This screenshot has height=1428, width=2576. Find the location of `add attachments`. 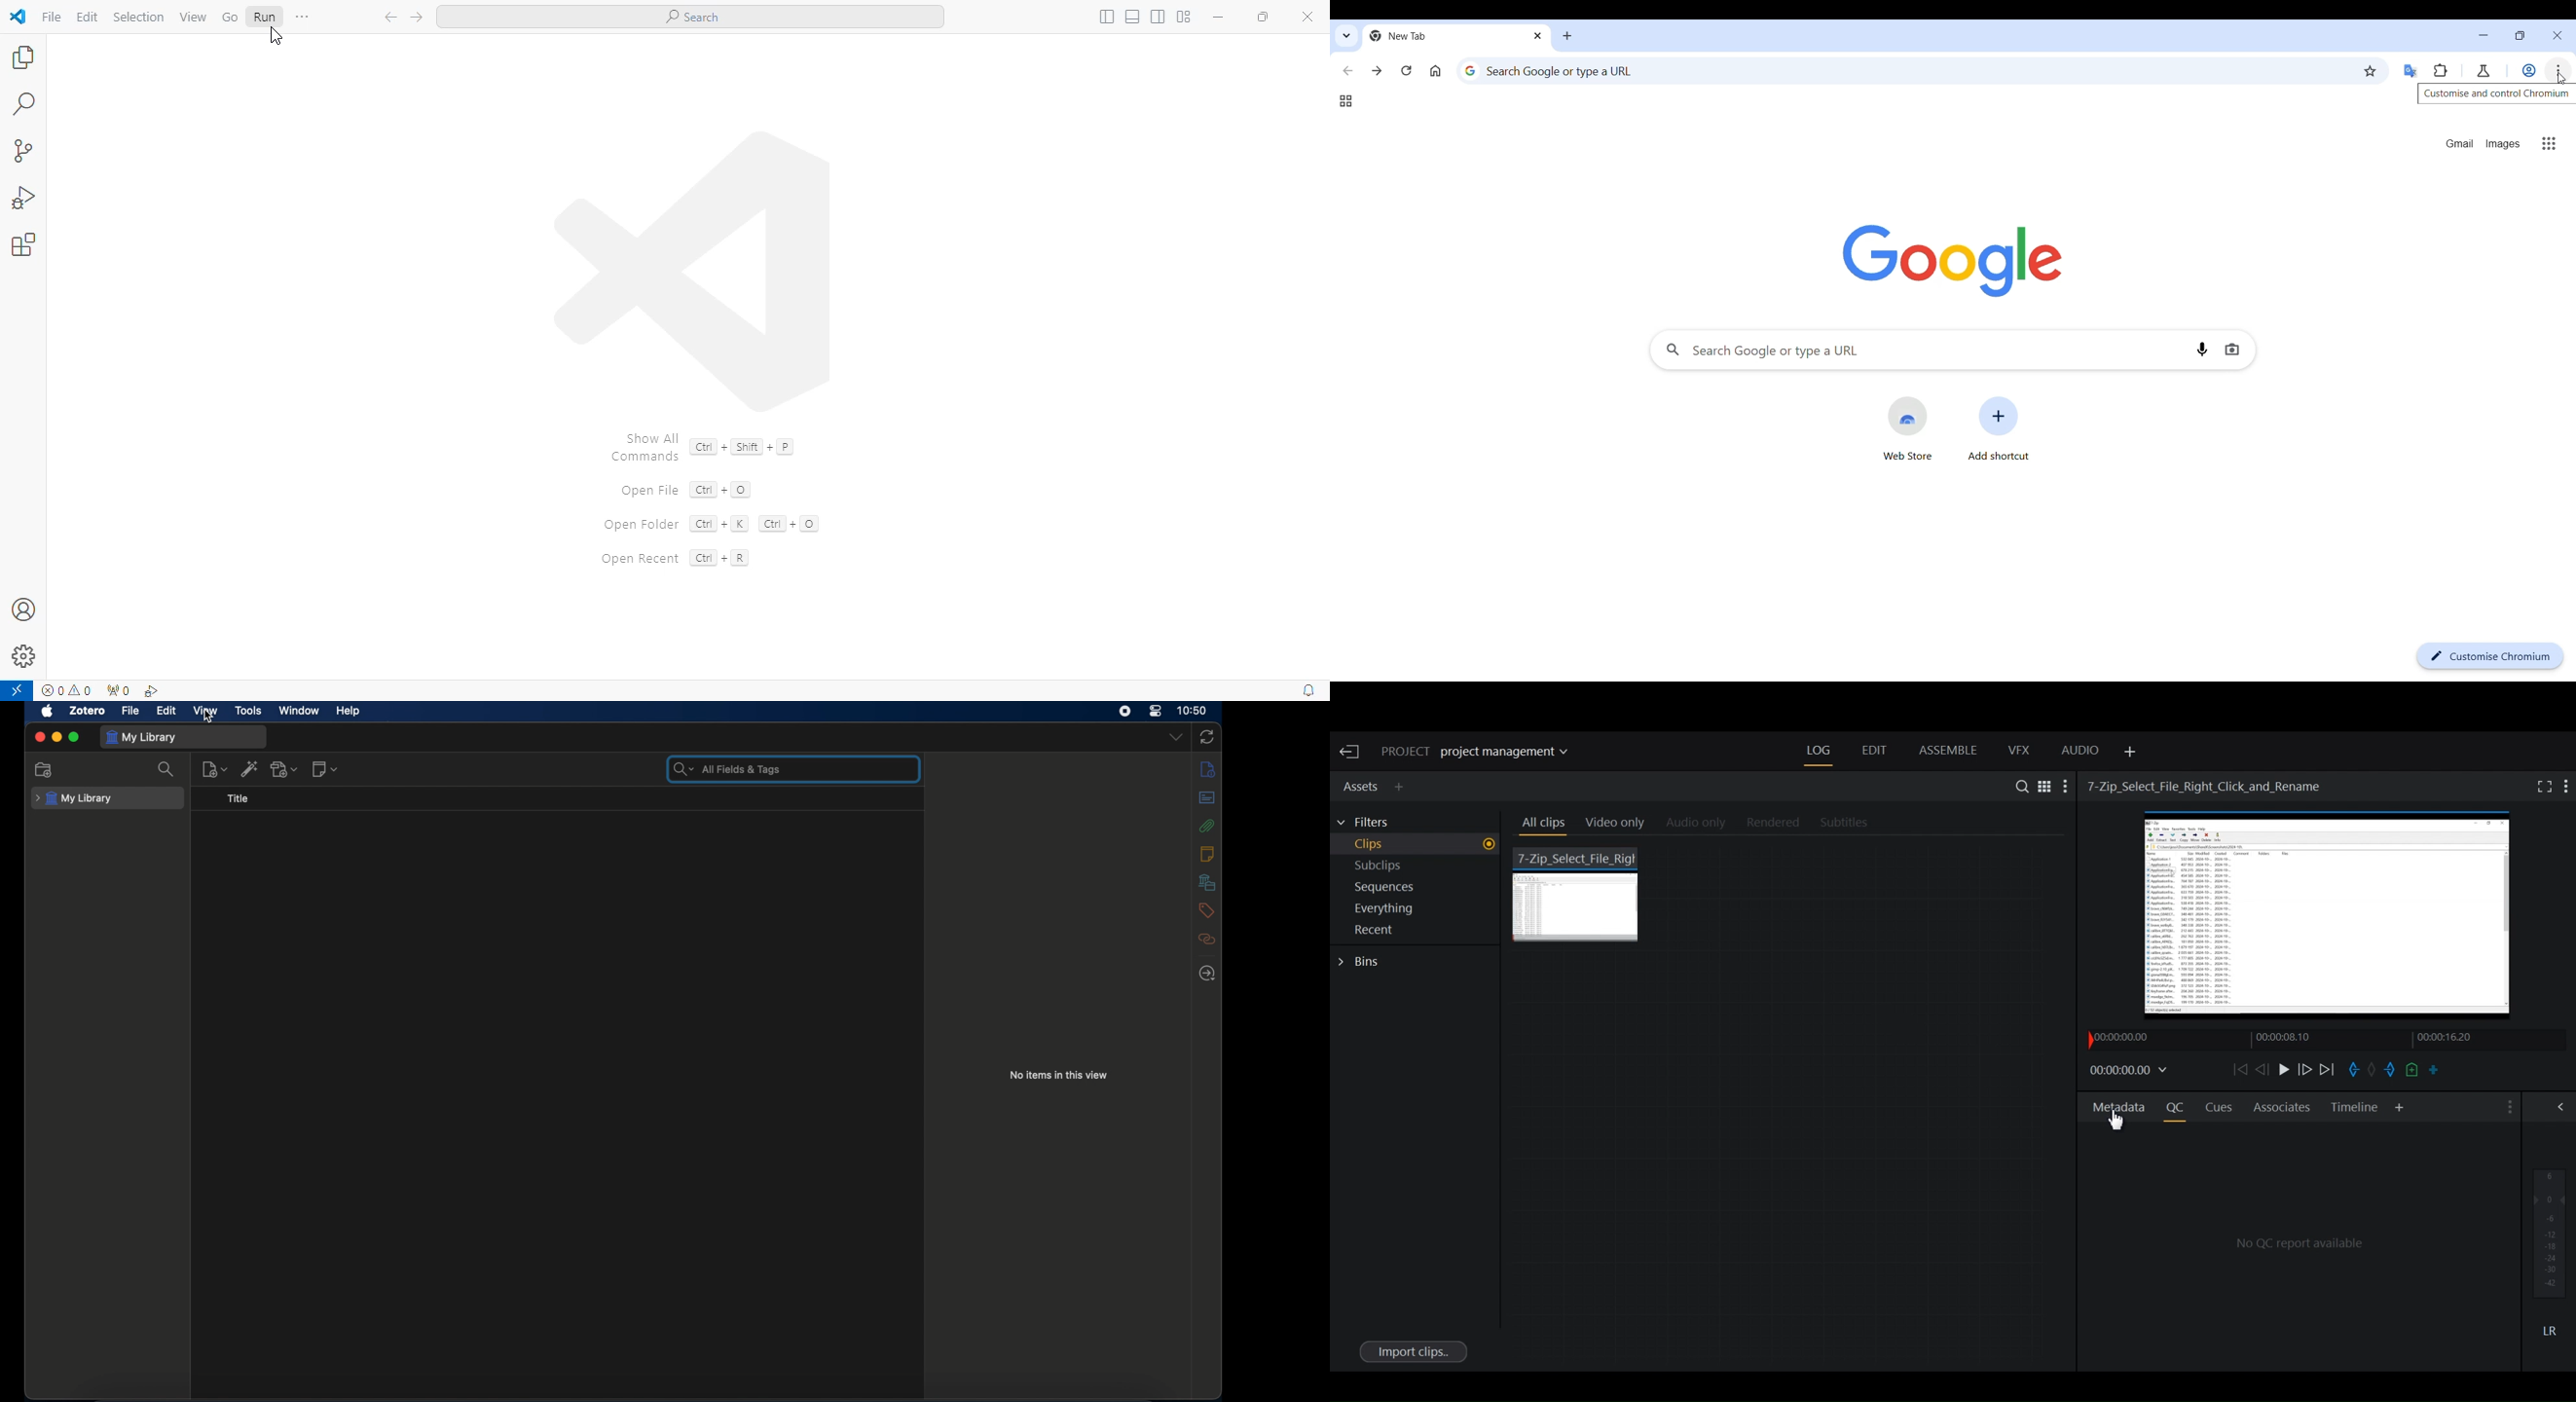

add attachments is located at coordinates (285, 769).